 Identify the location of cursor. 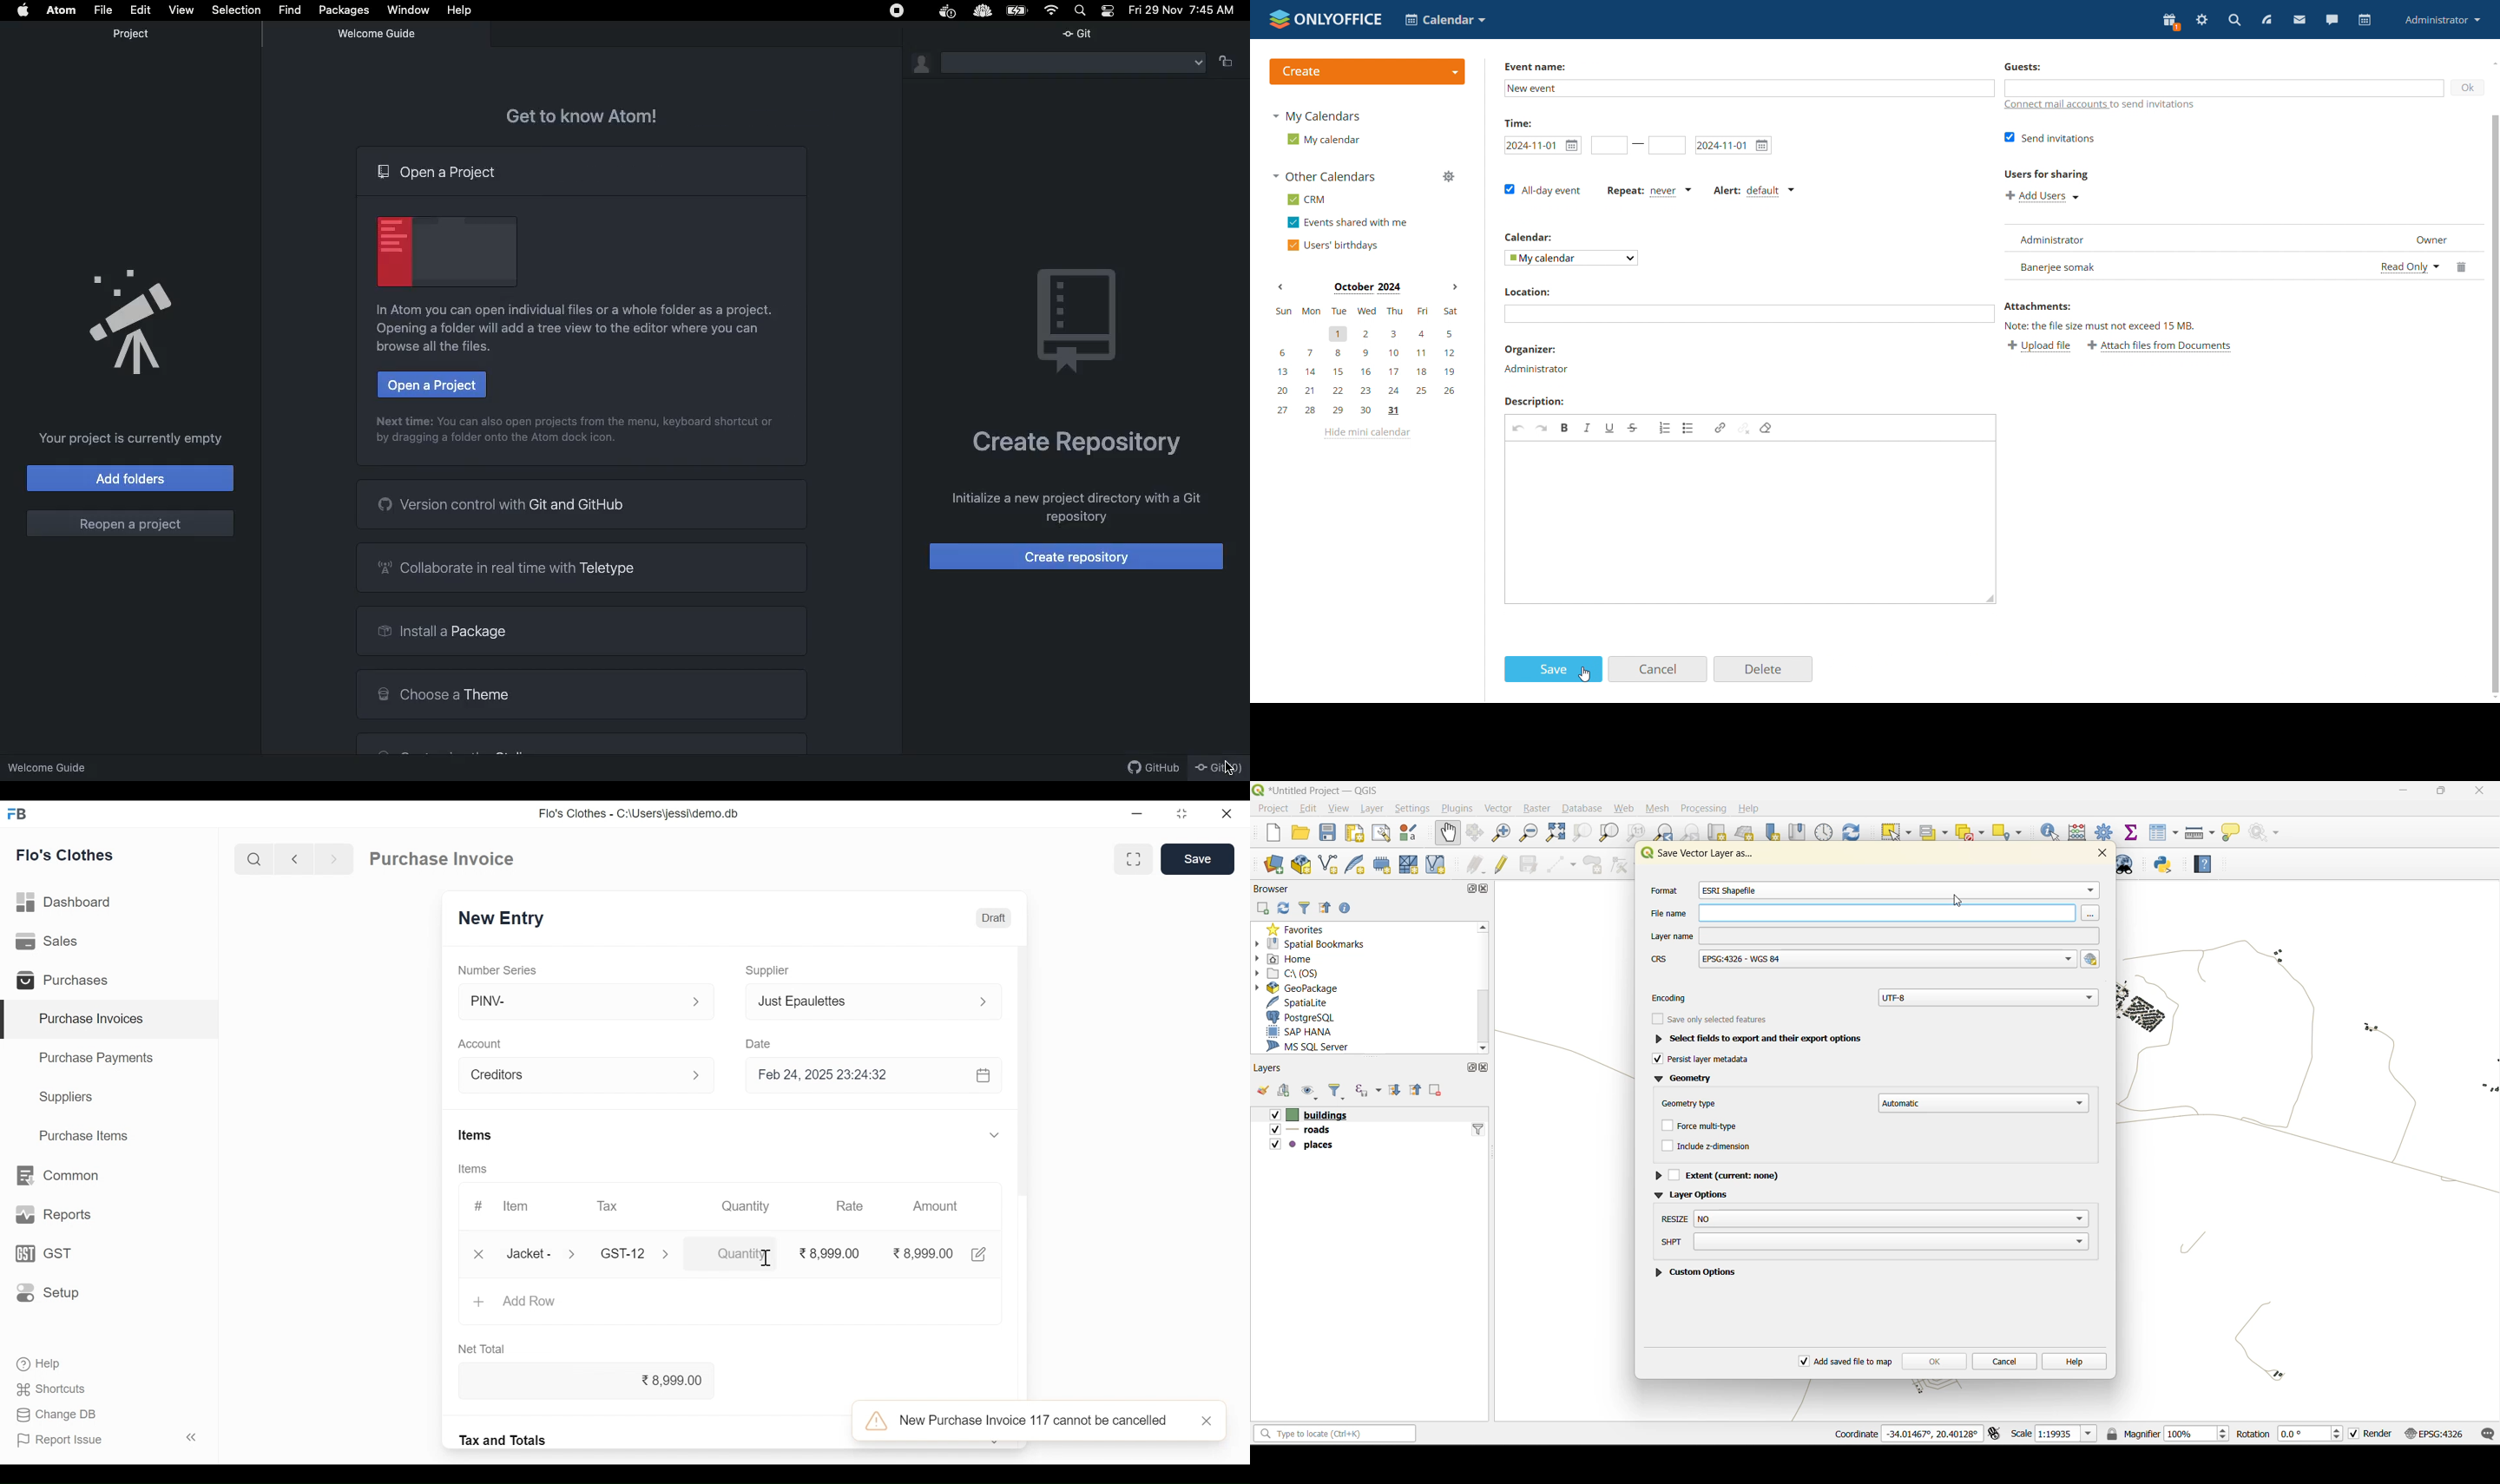
(1956, 900).